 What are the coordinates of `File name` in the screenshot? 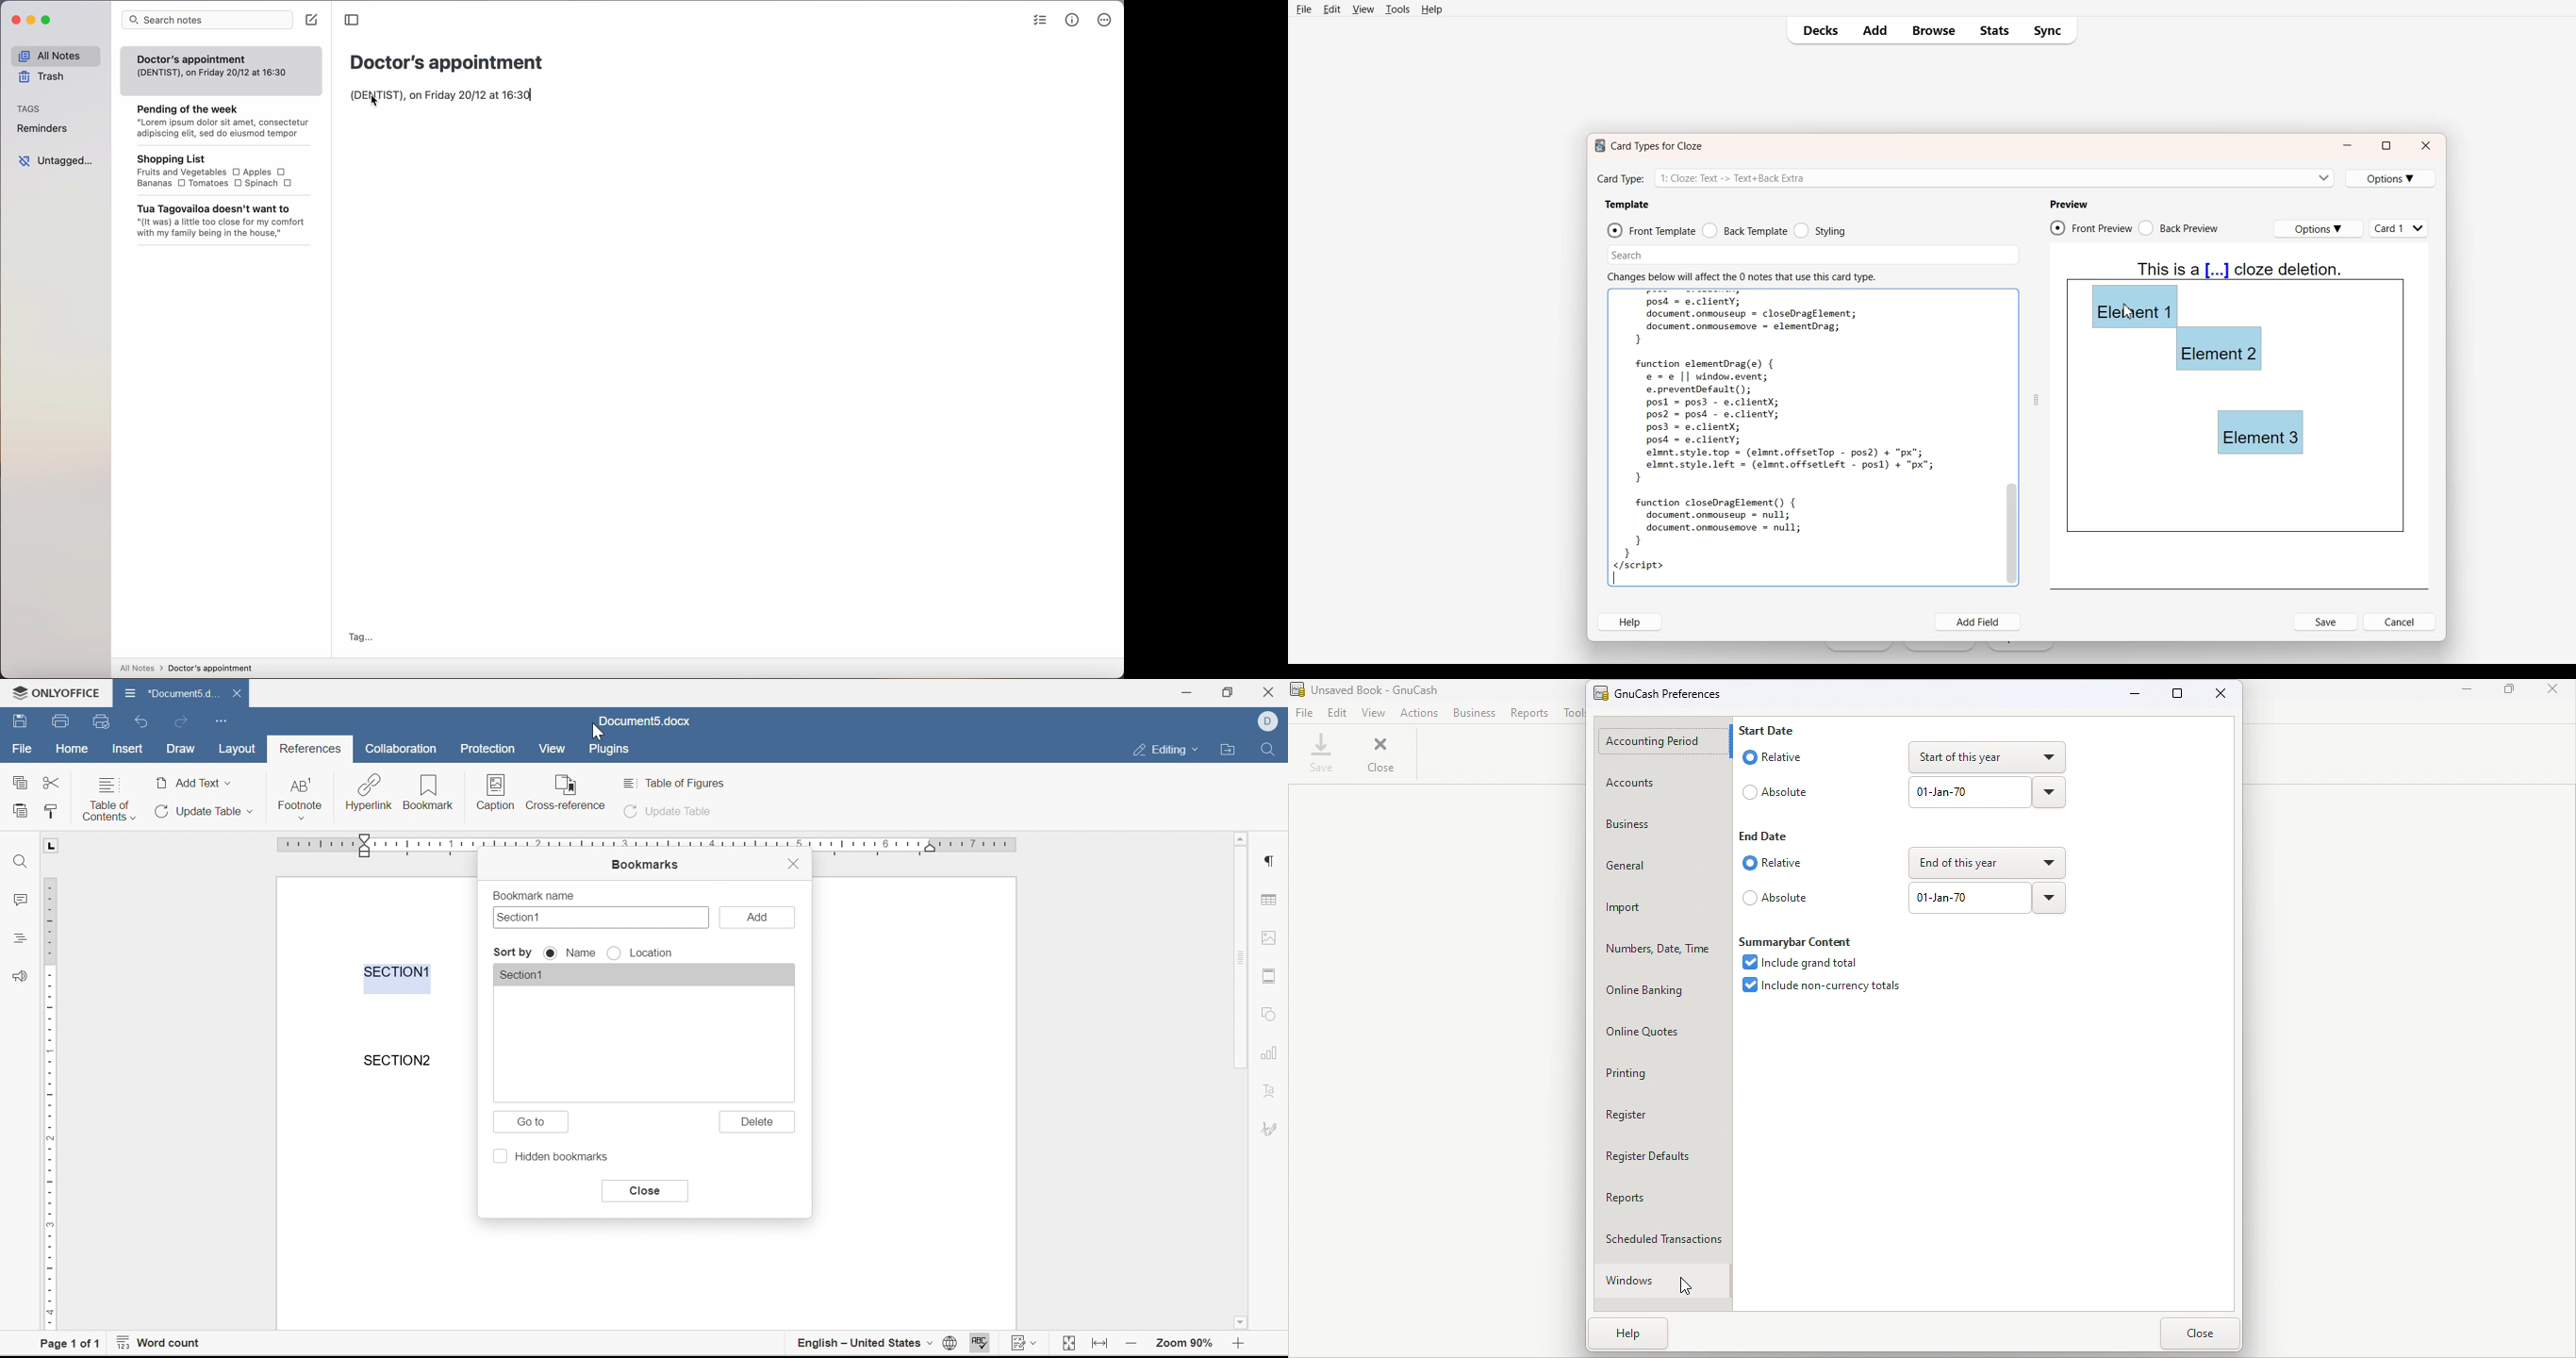 It's located at (1384, 690).